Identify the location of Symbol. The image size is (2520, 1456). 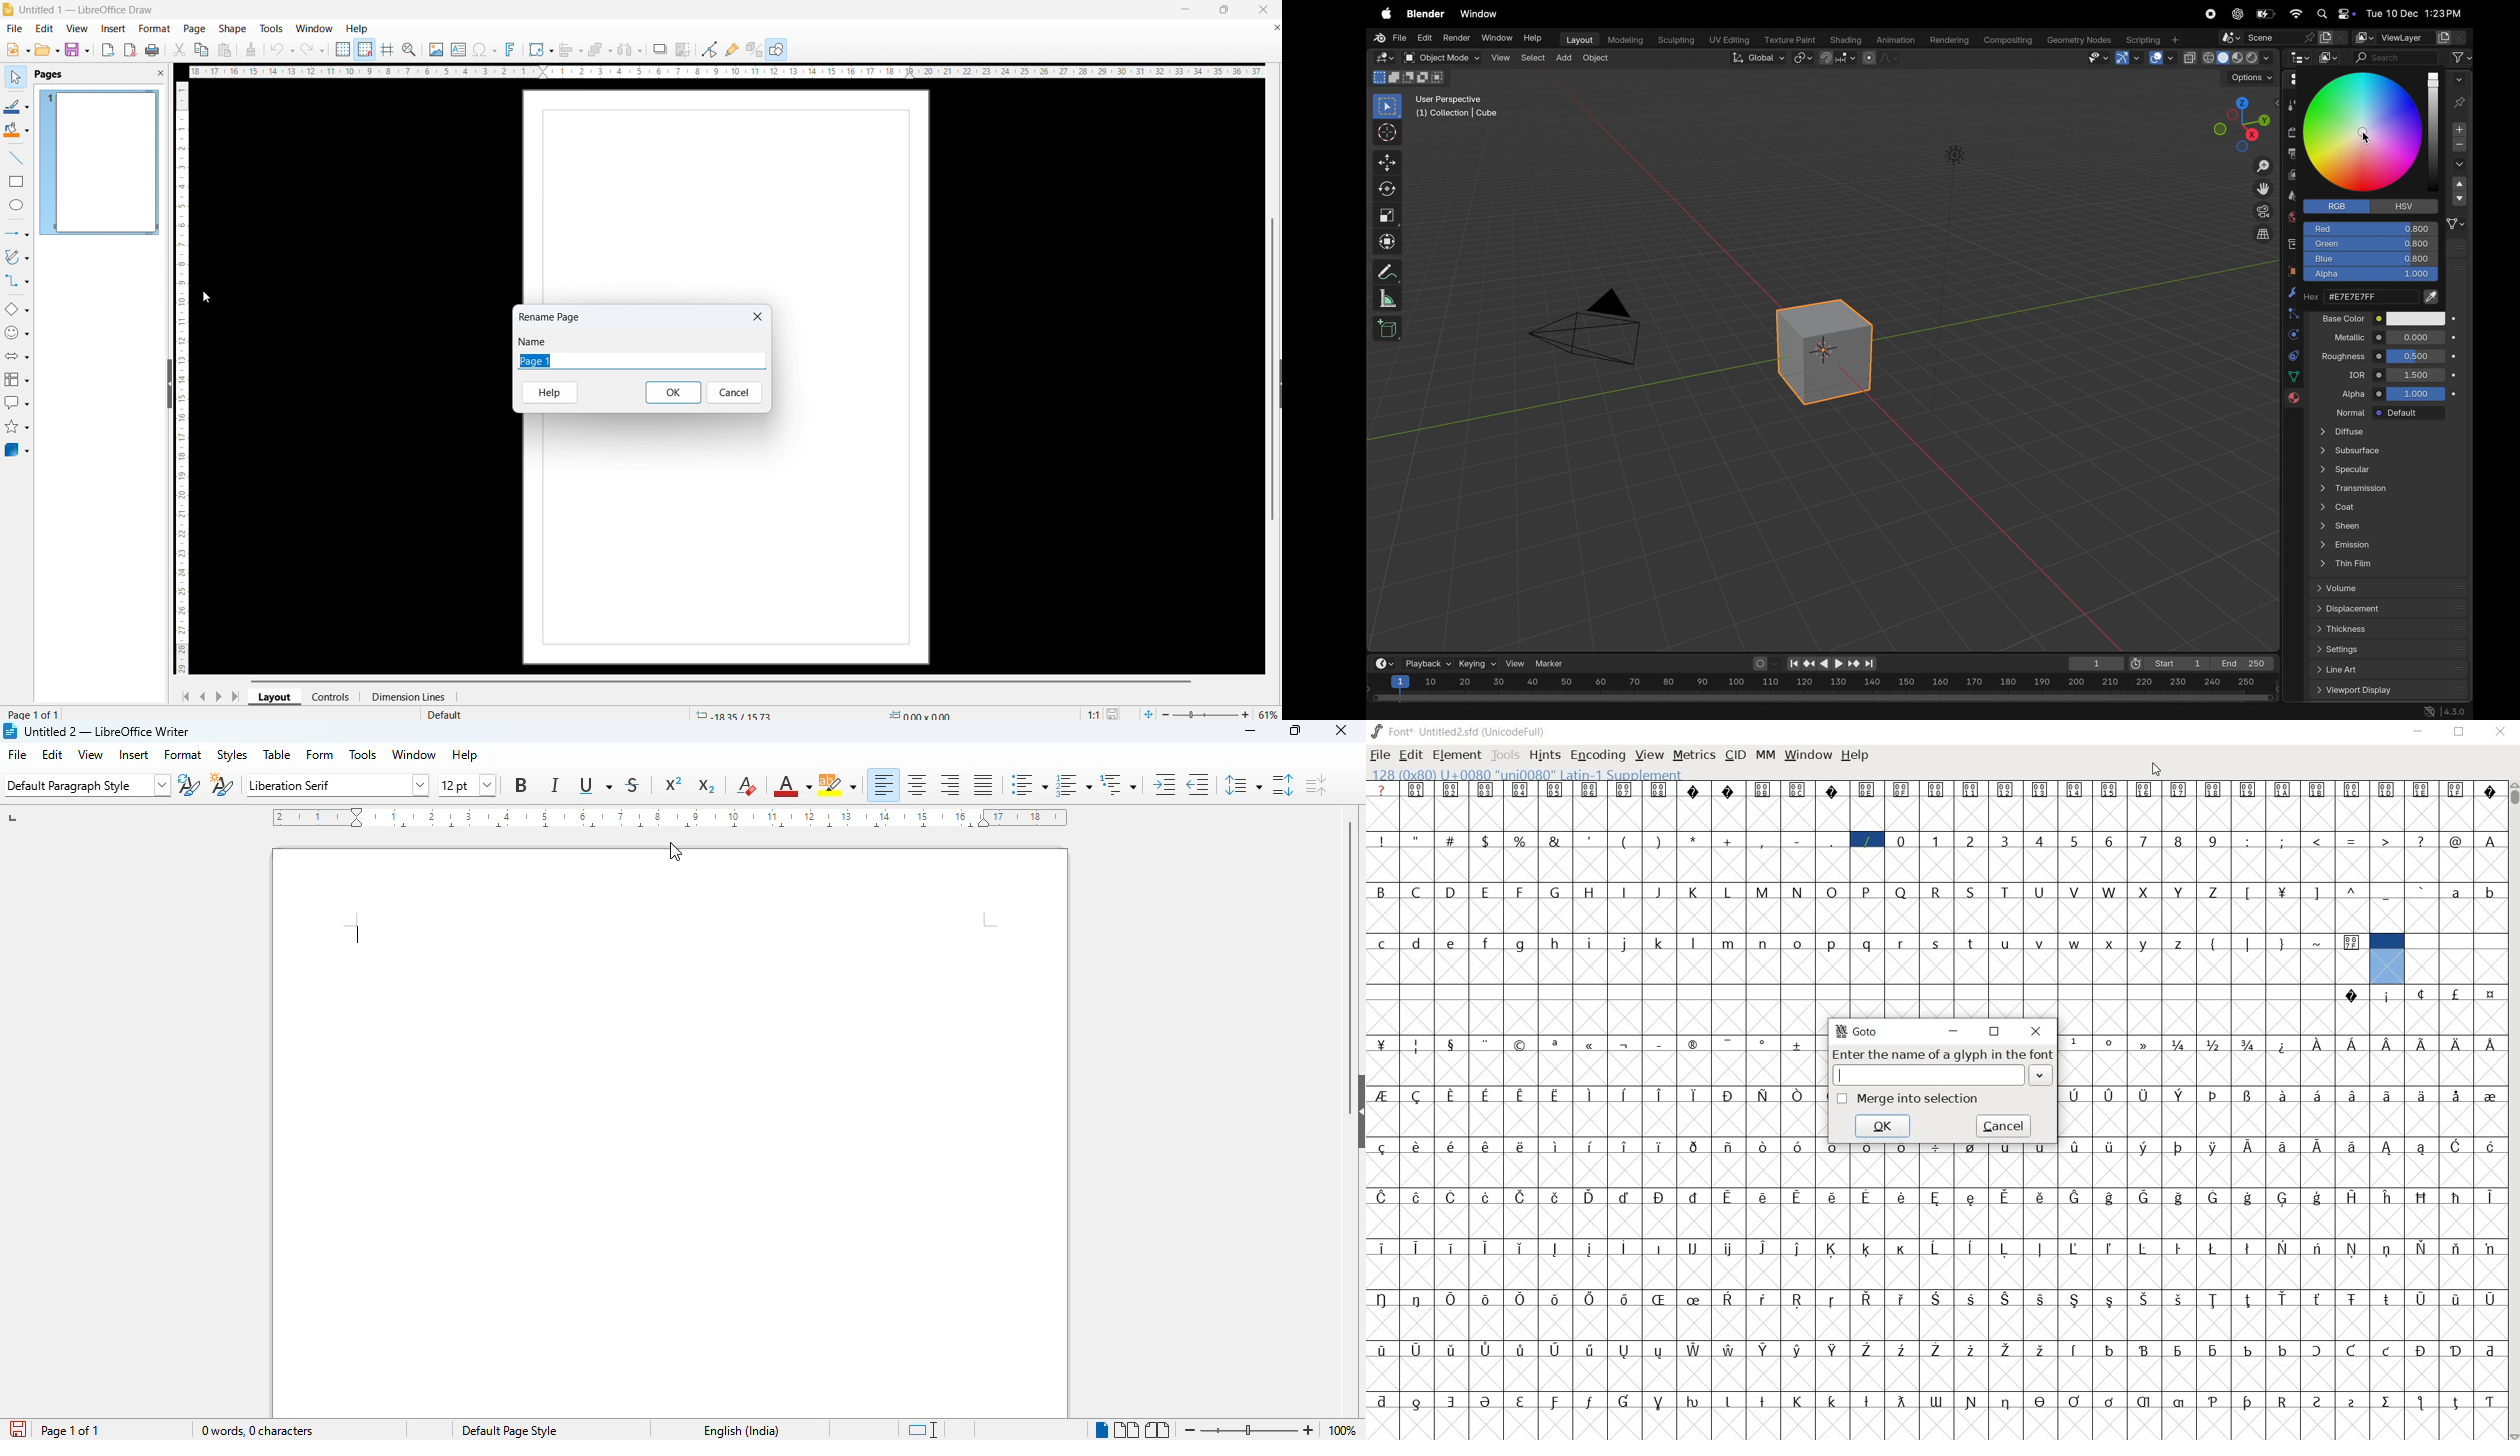
(2421, 790).